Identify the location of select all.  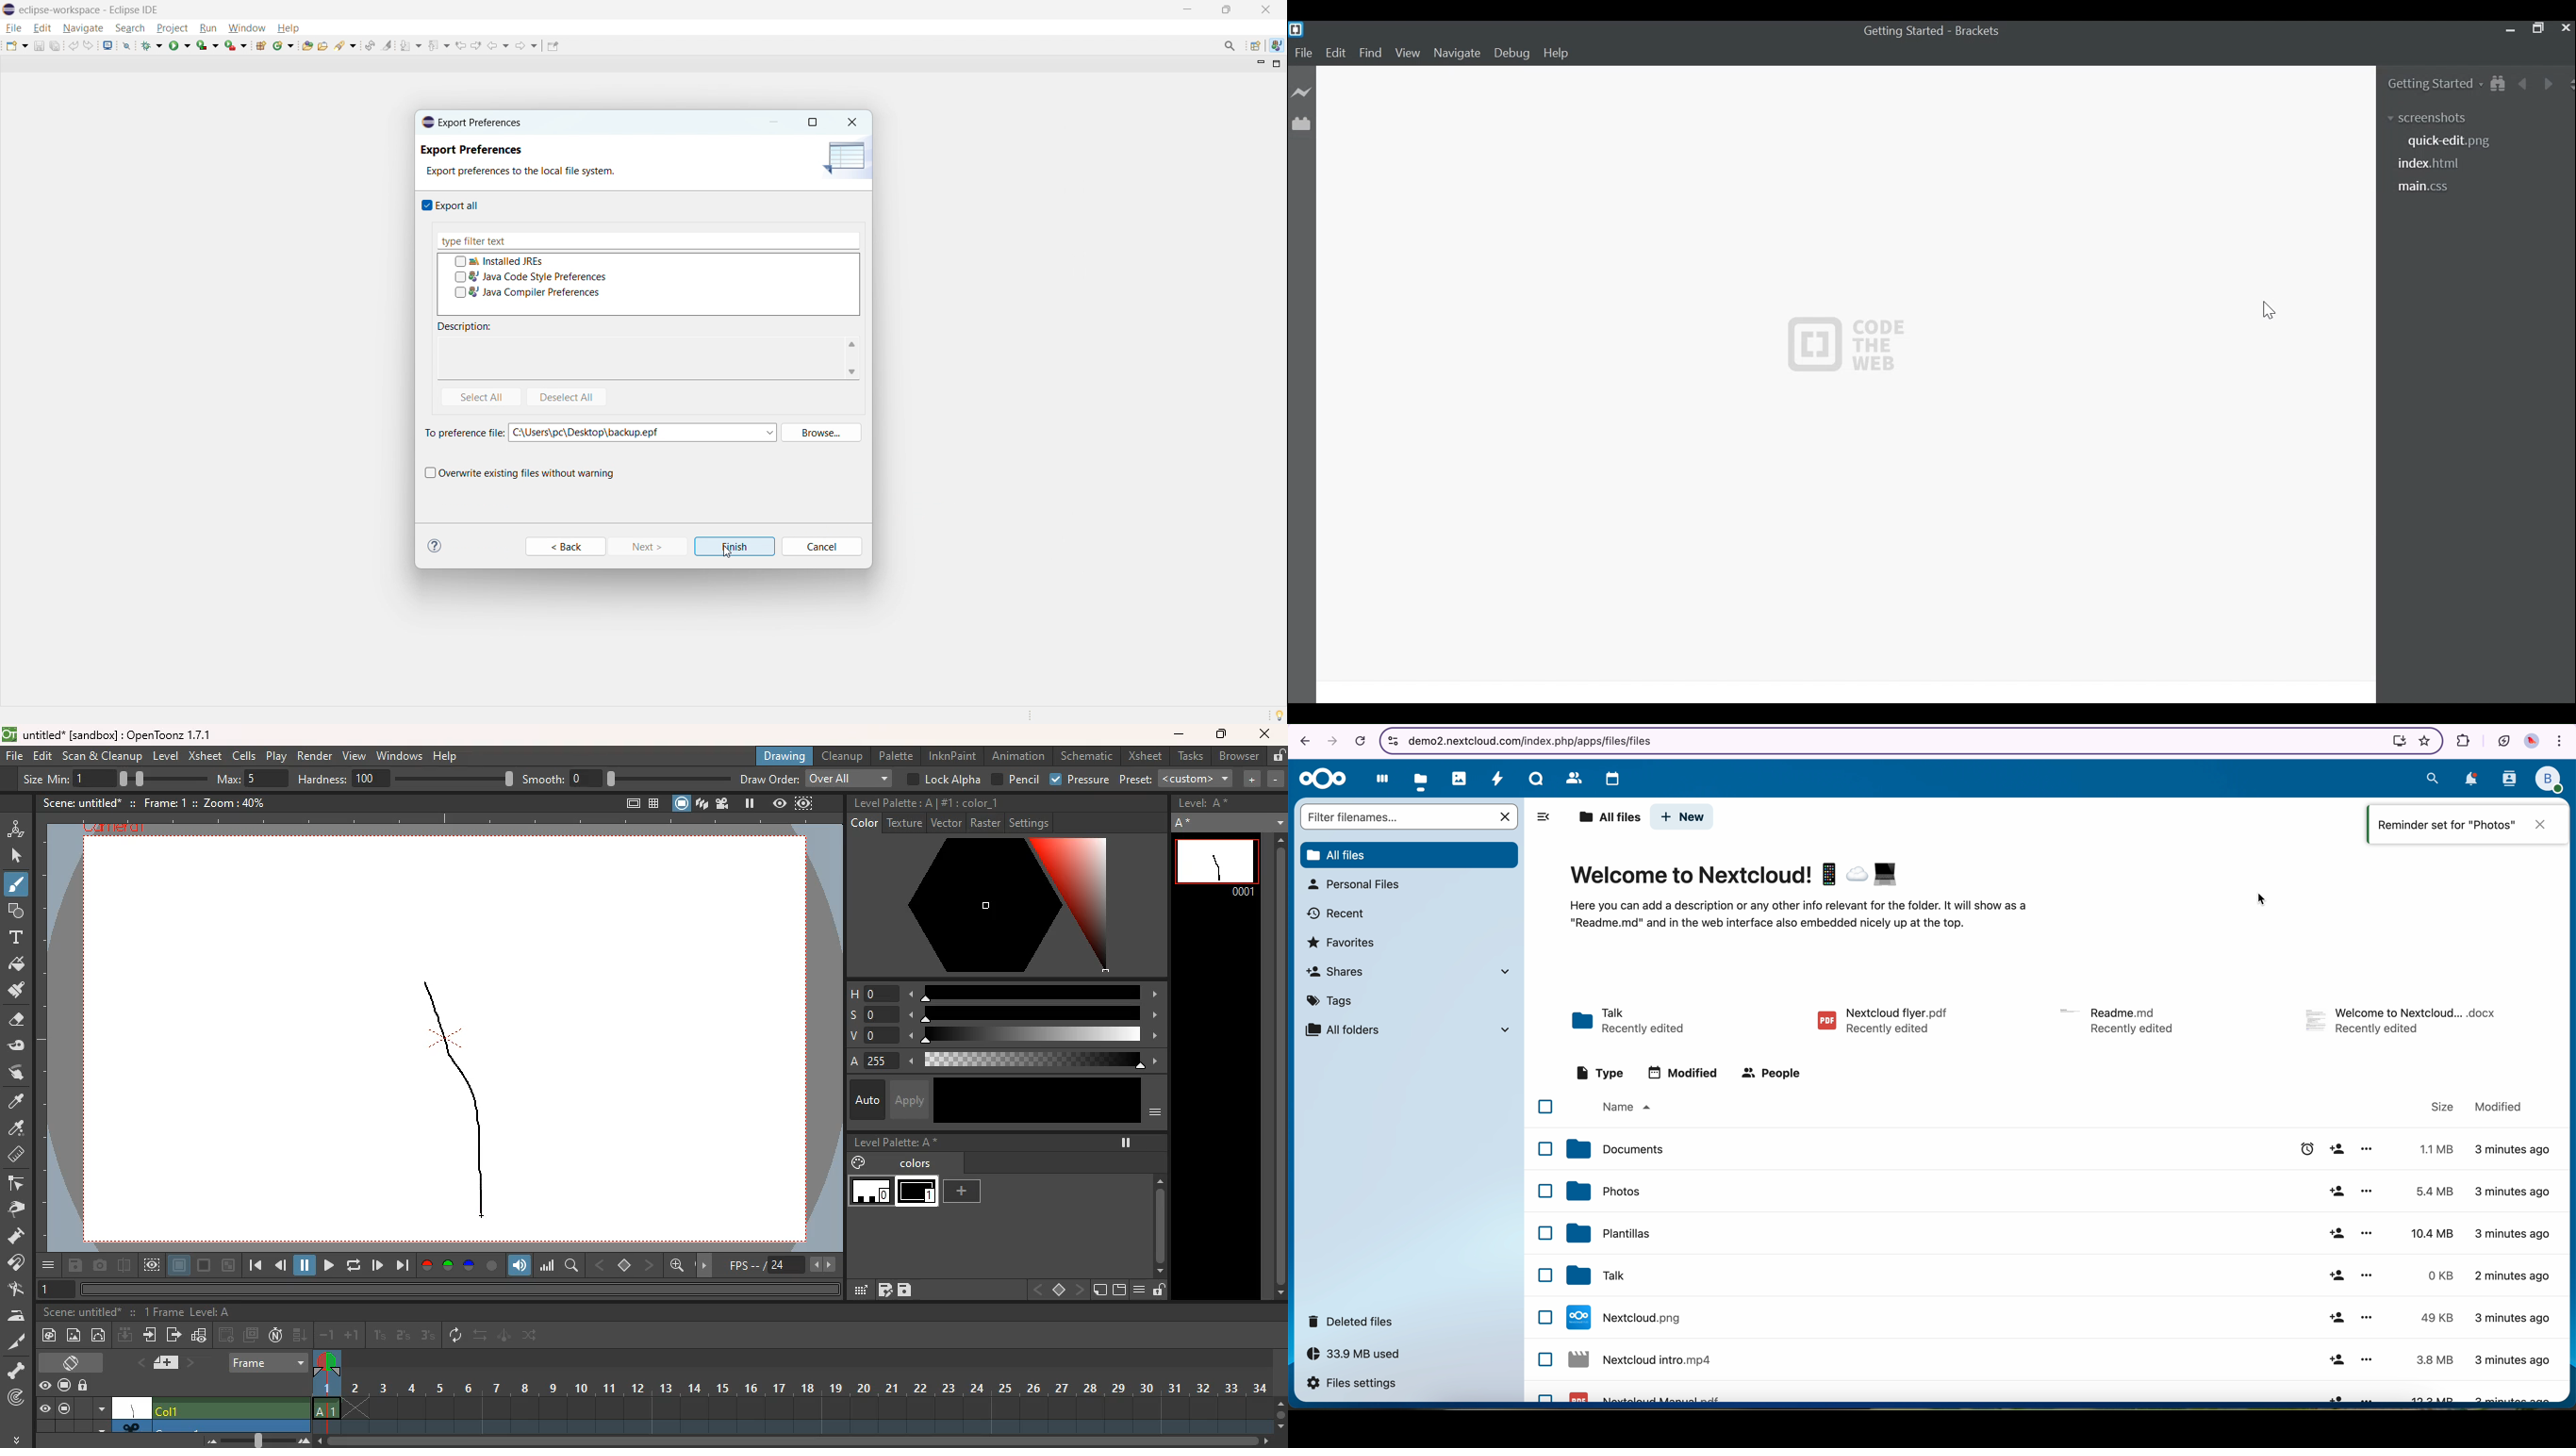
(481, 397).